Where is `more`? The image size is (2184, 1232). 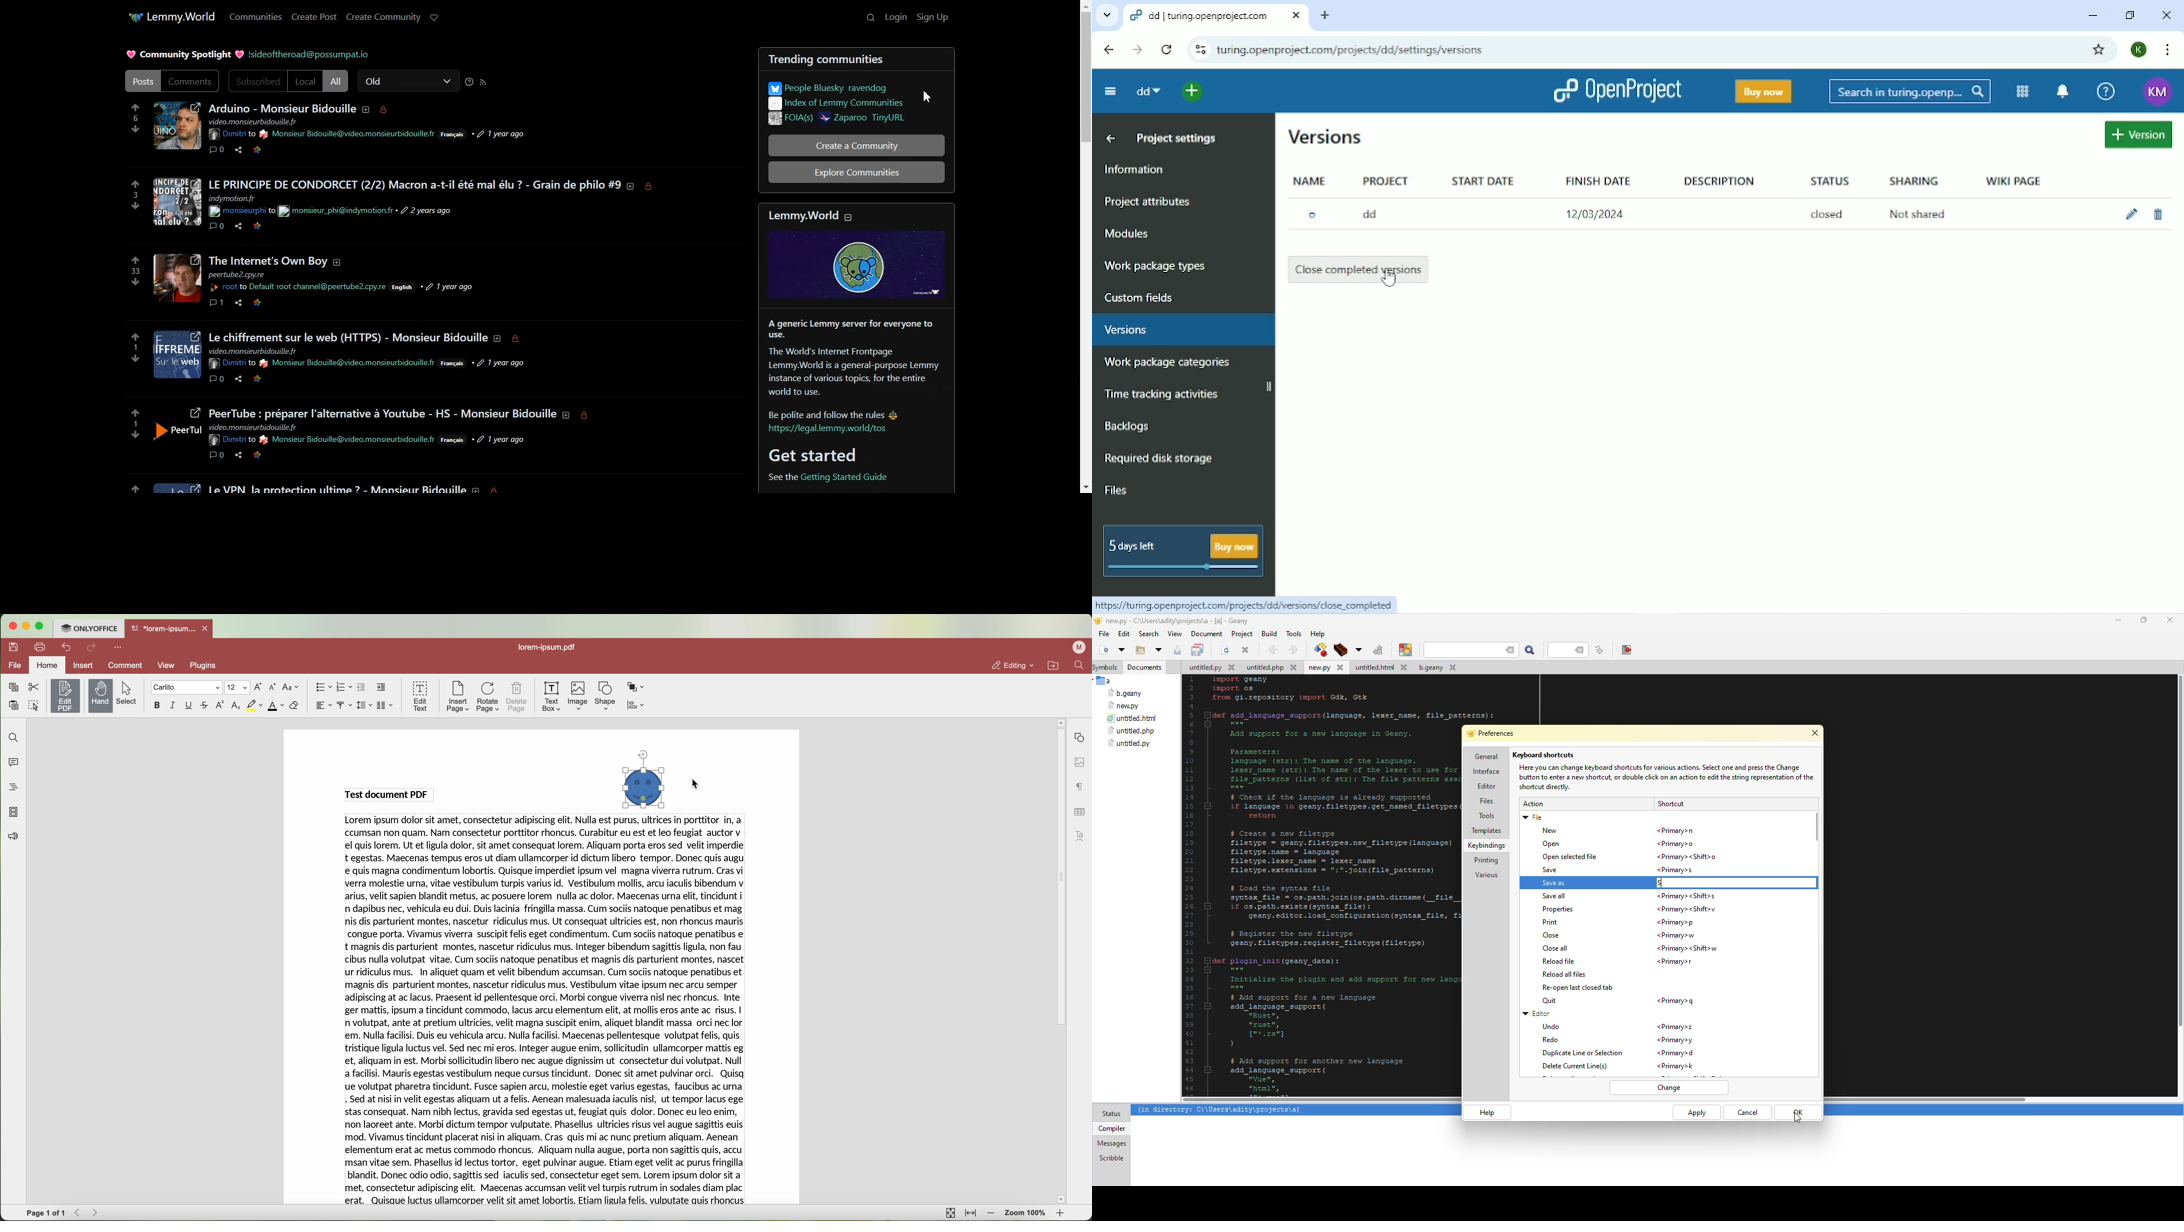 more is located at coordinates (327, 228).